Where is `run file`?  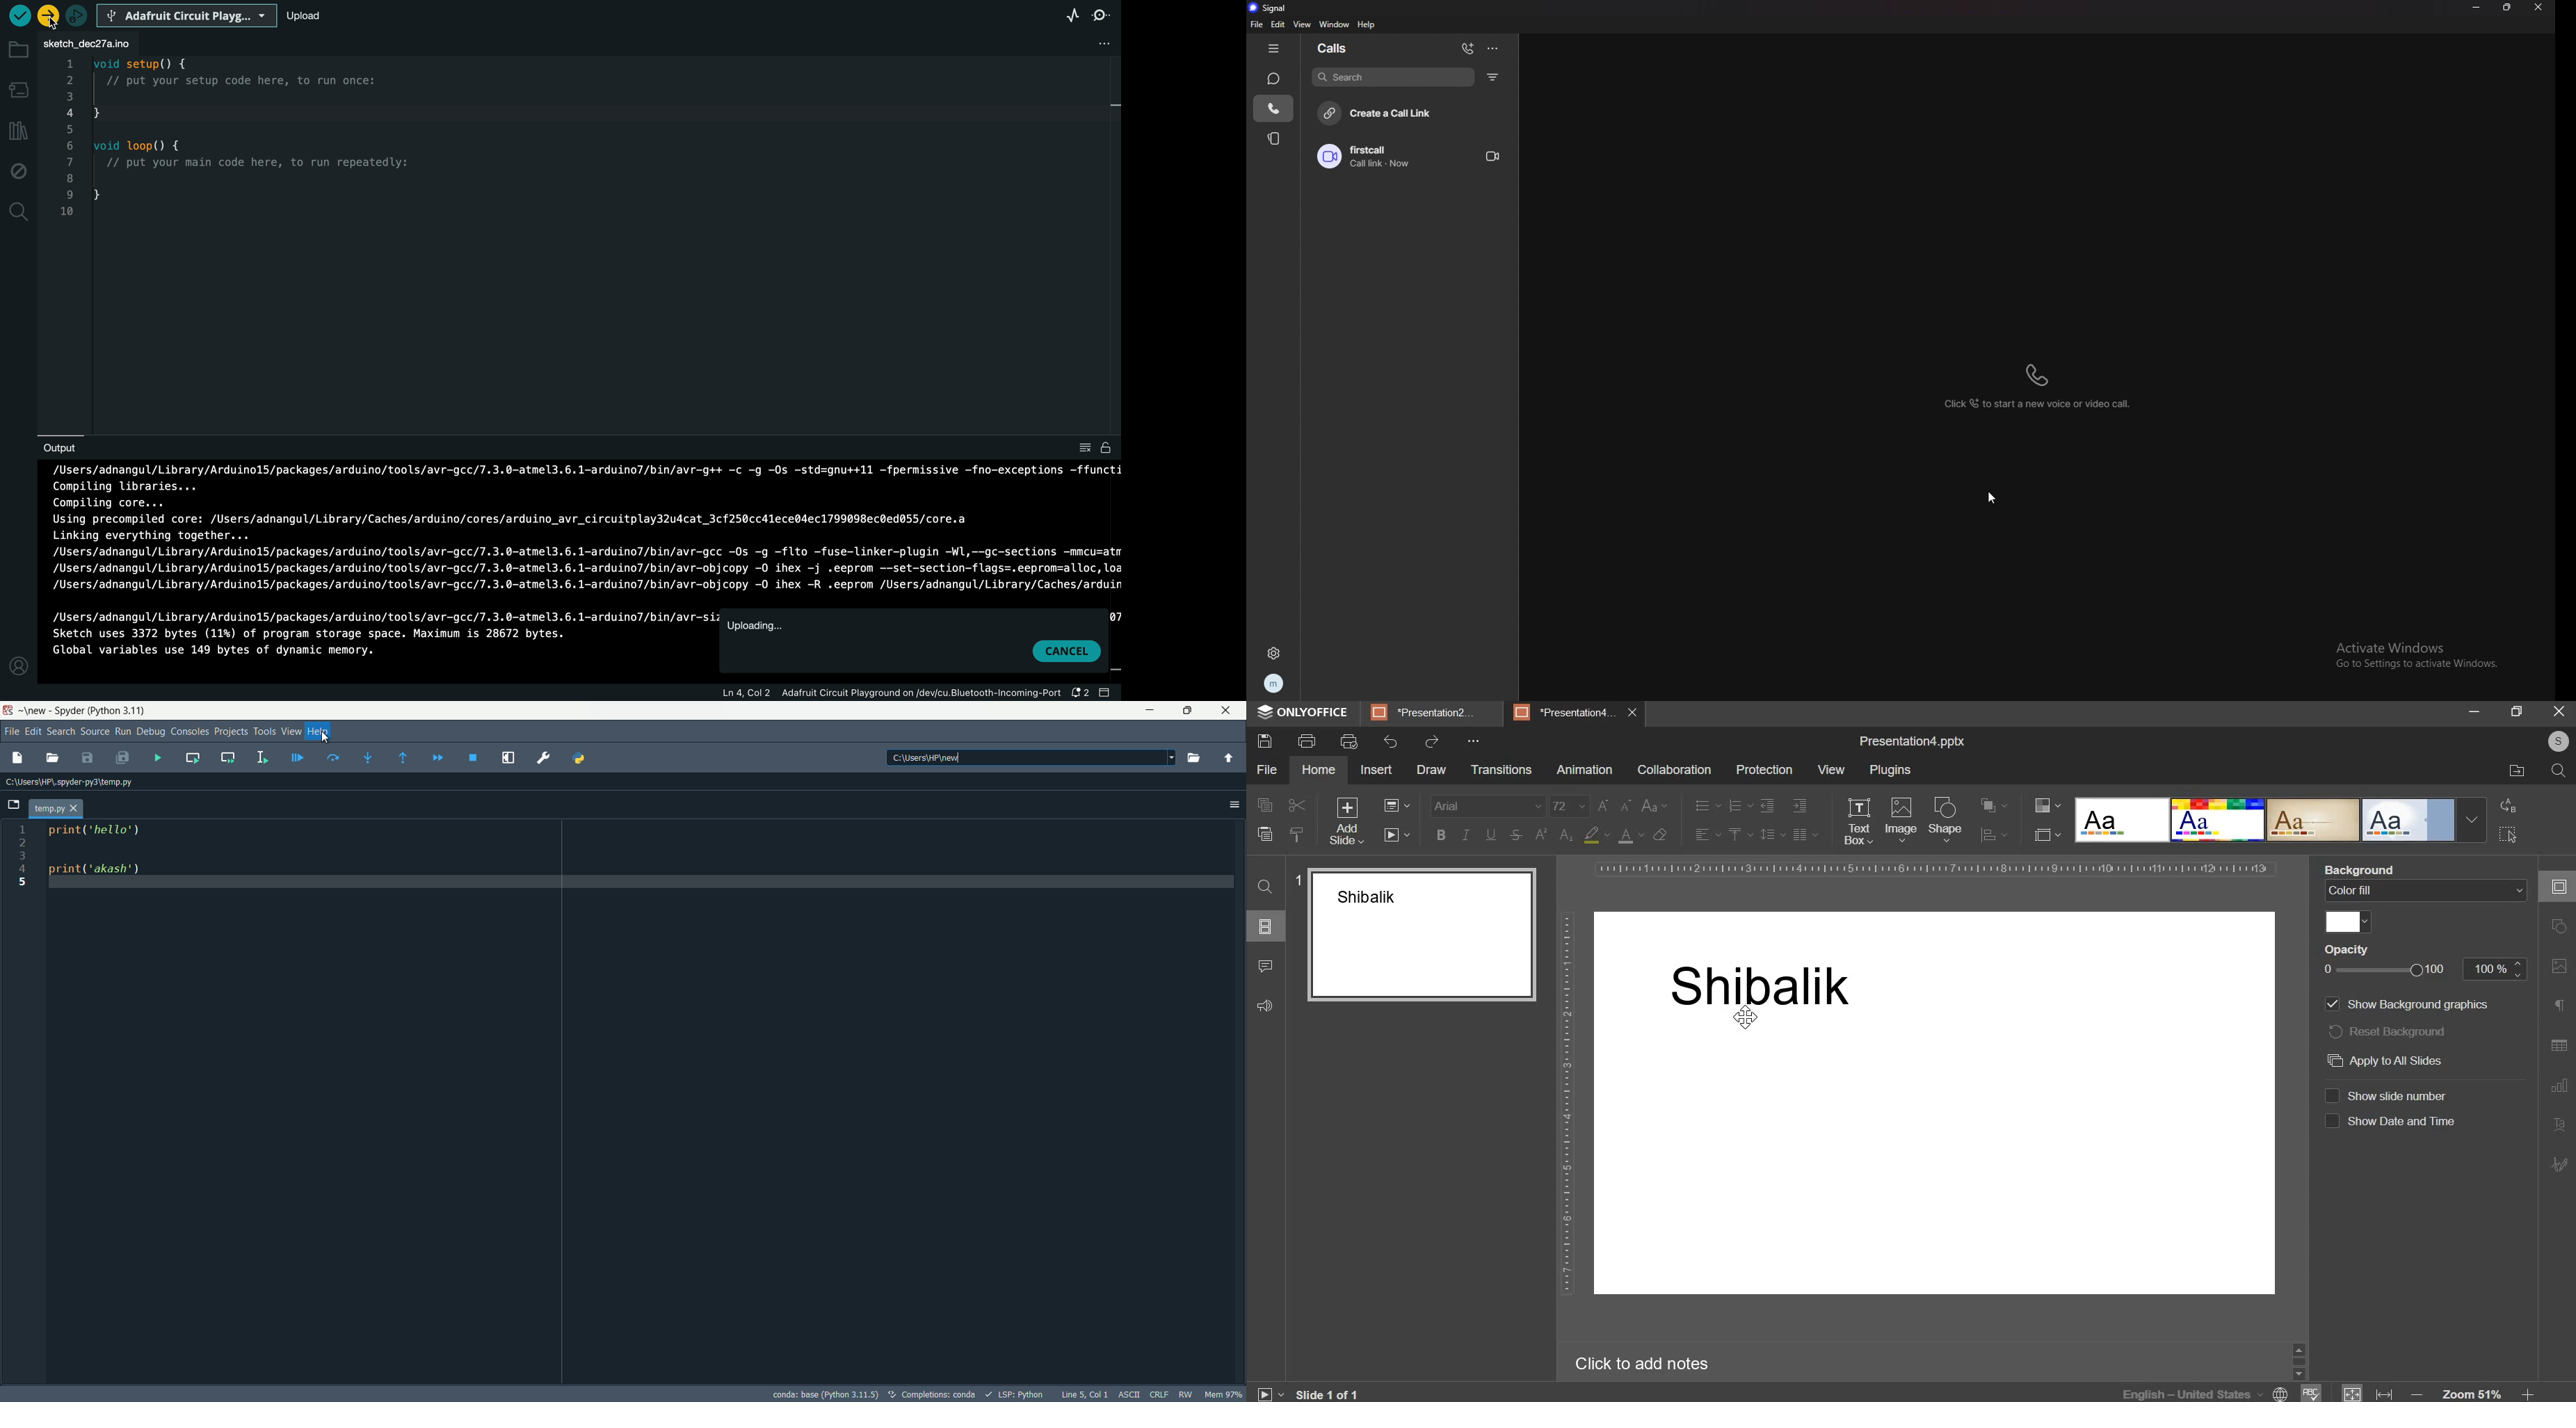 run file is located at coordinates (158, 758).